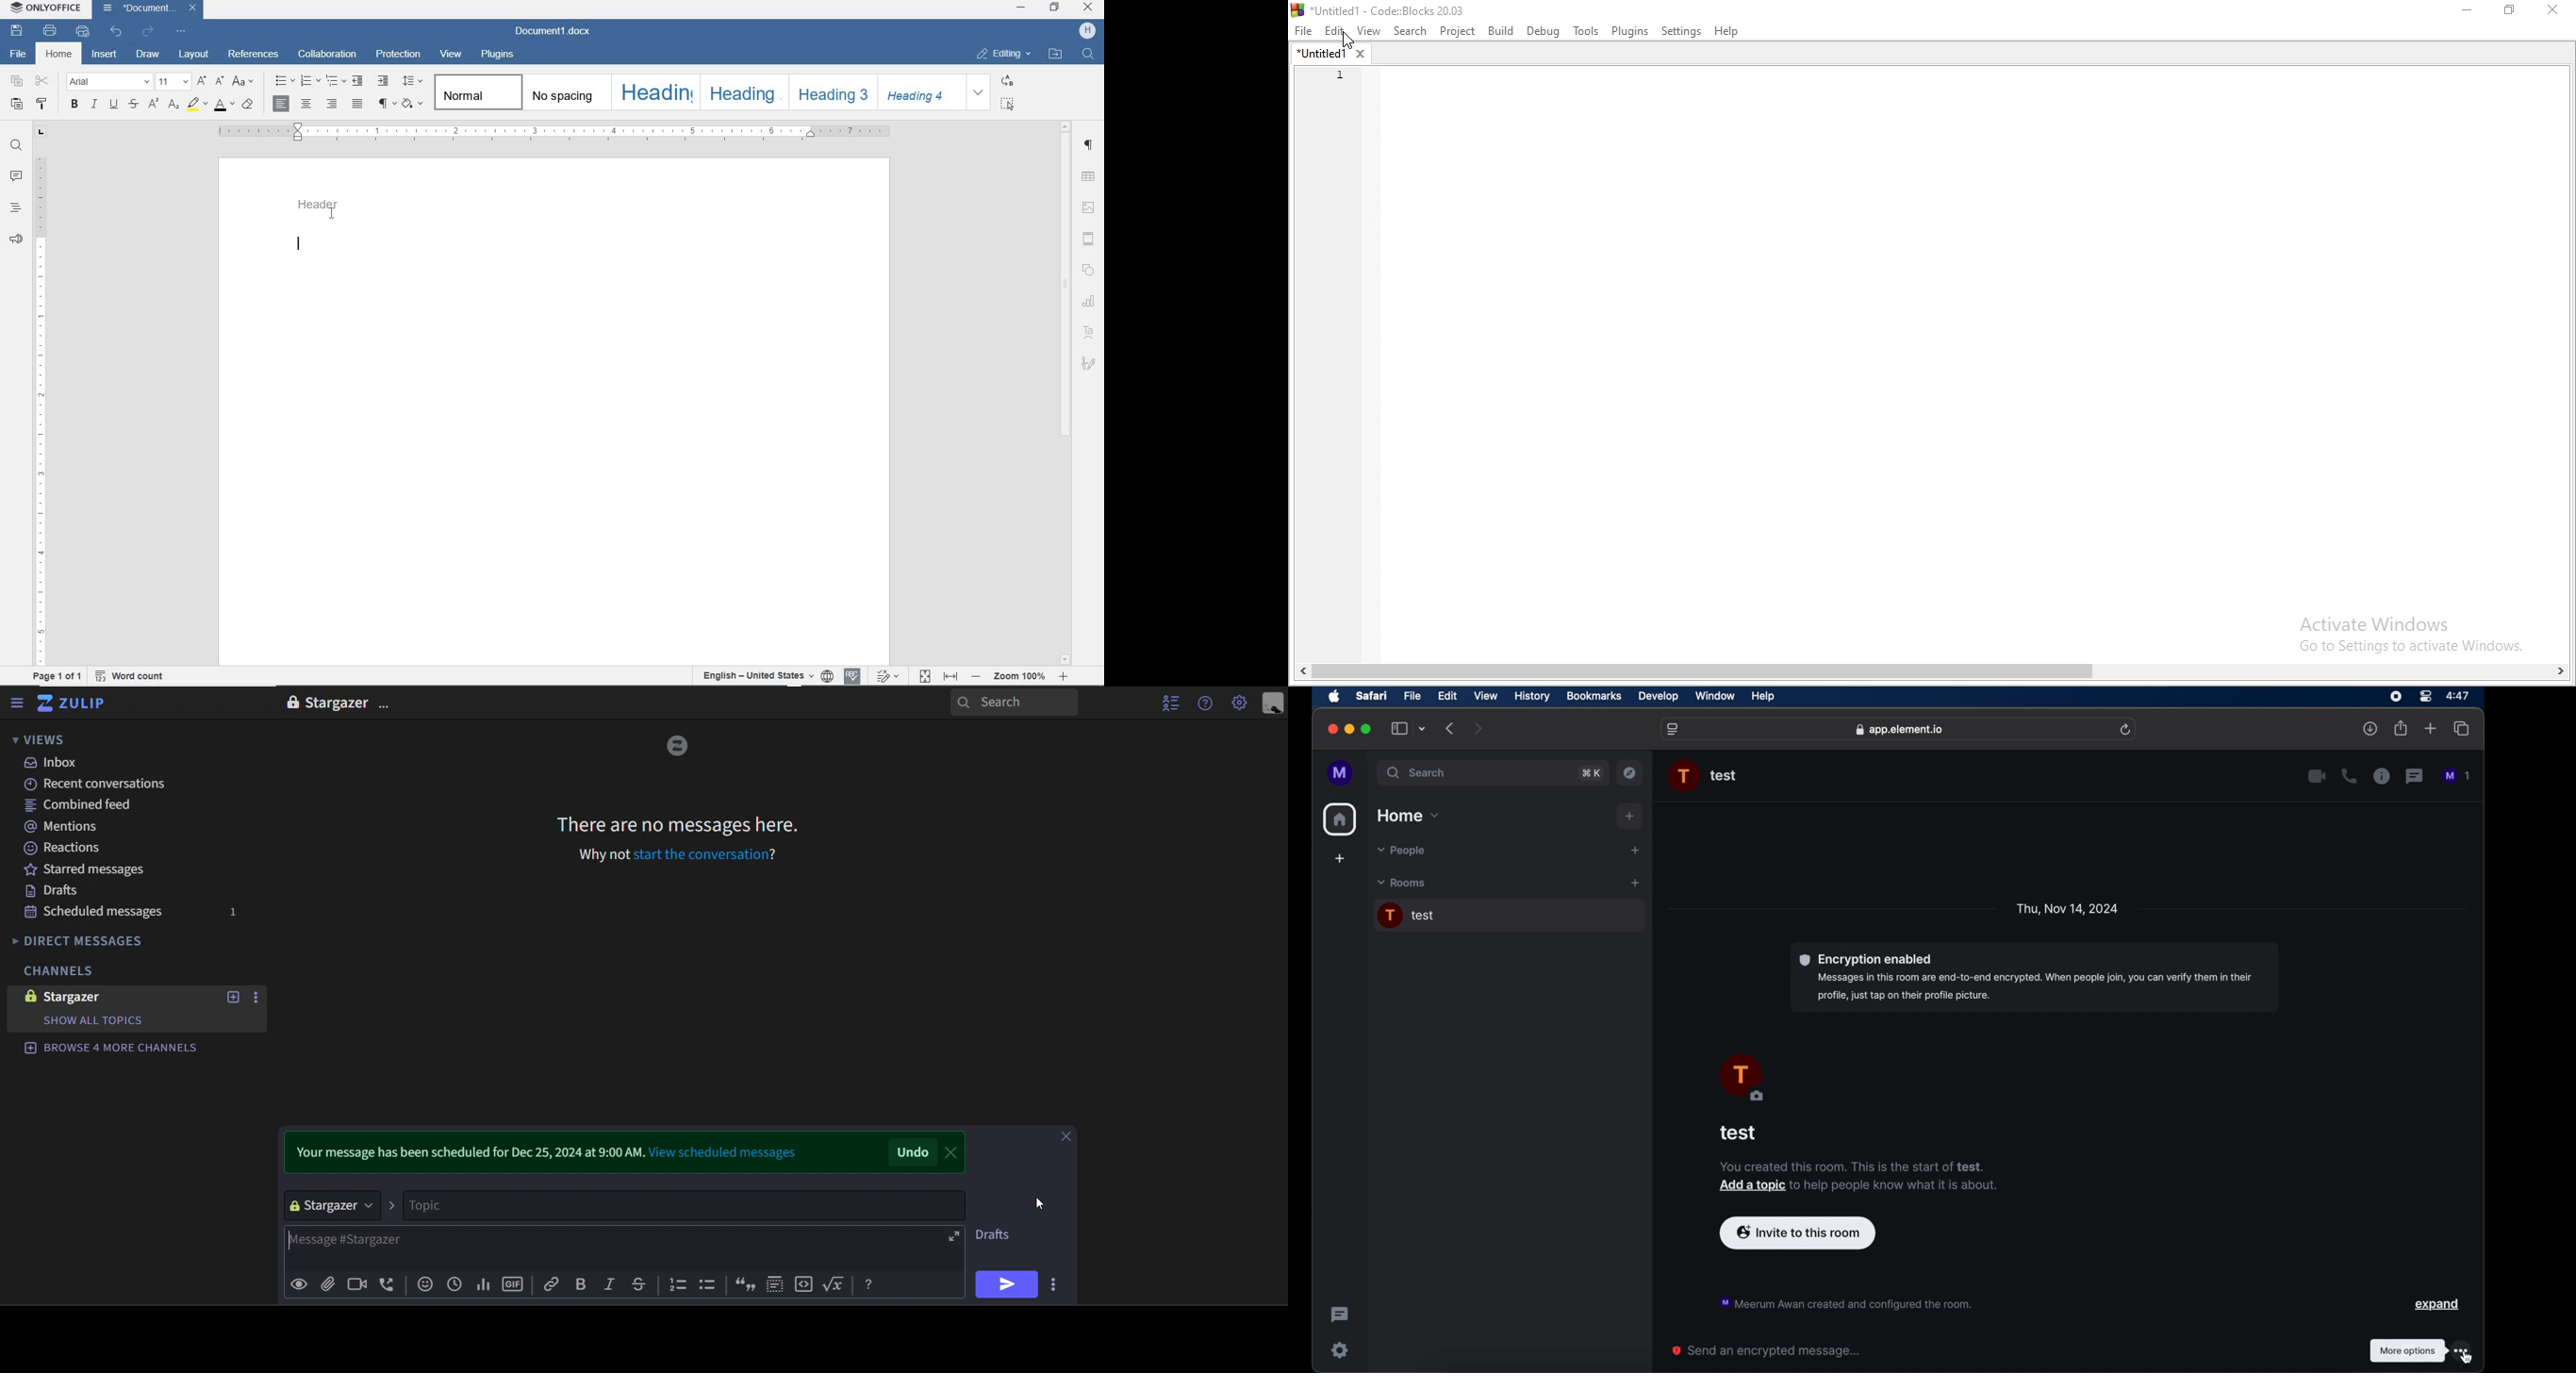 The height and width of the screenshot is (1400, 2576). I want to click on chat room, so click(1509, 916).